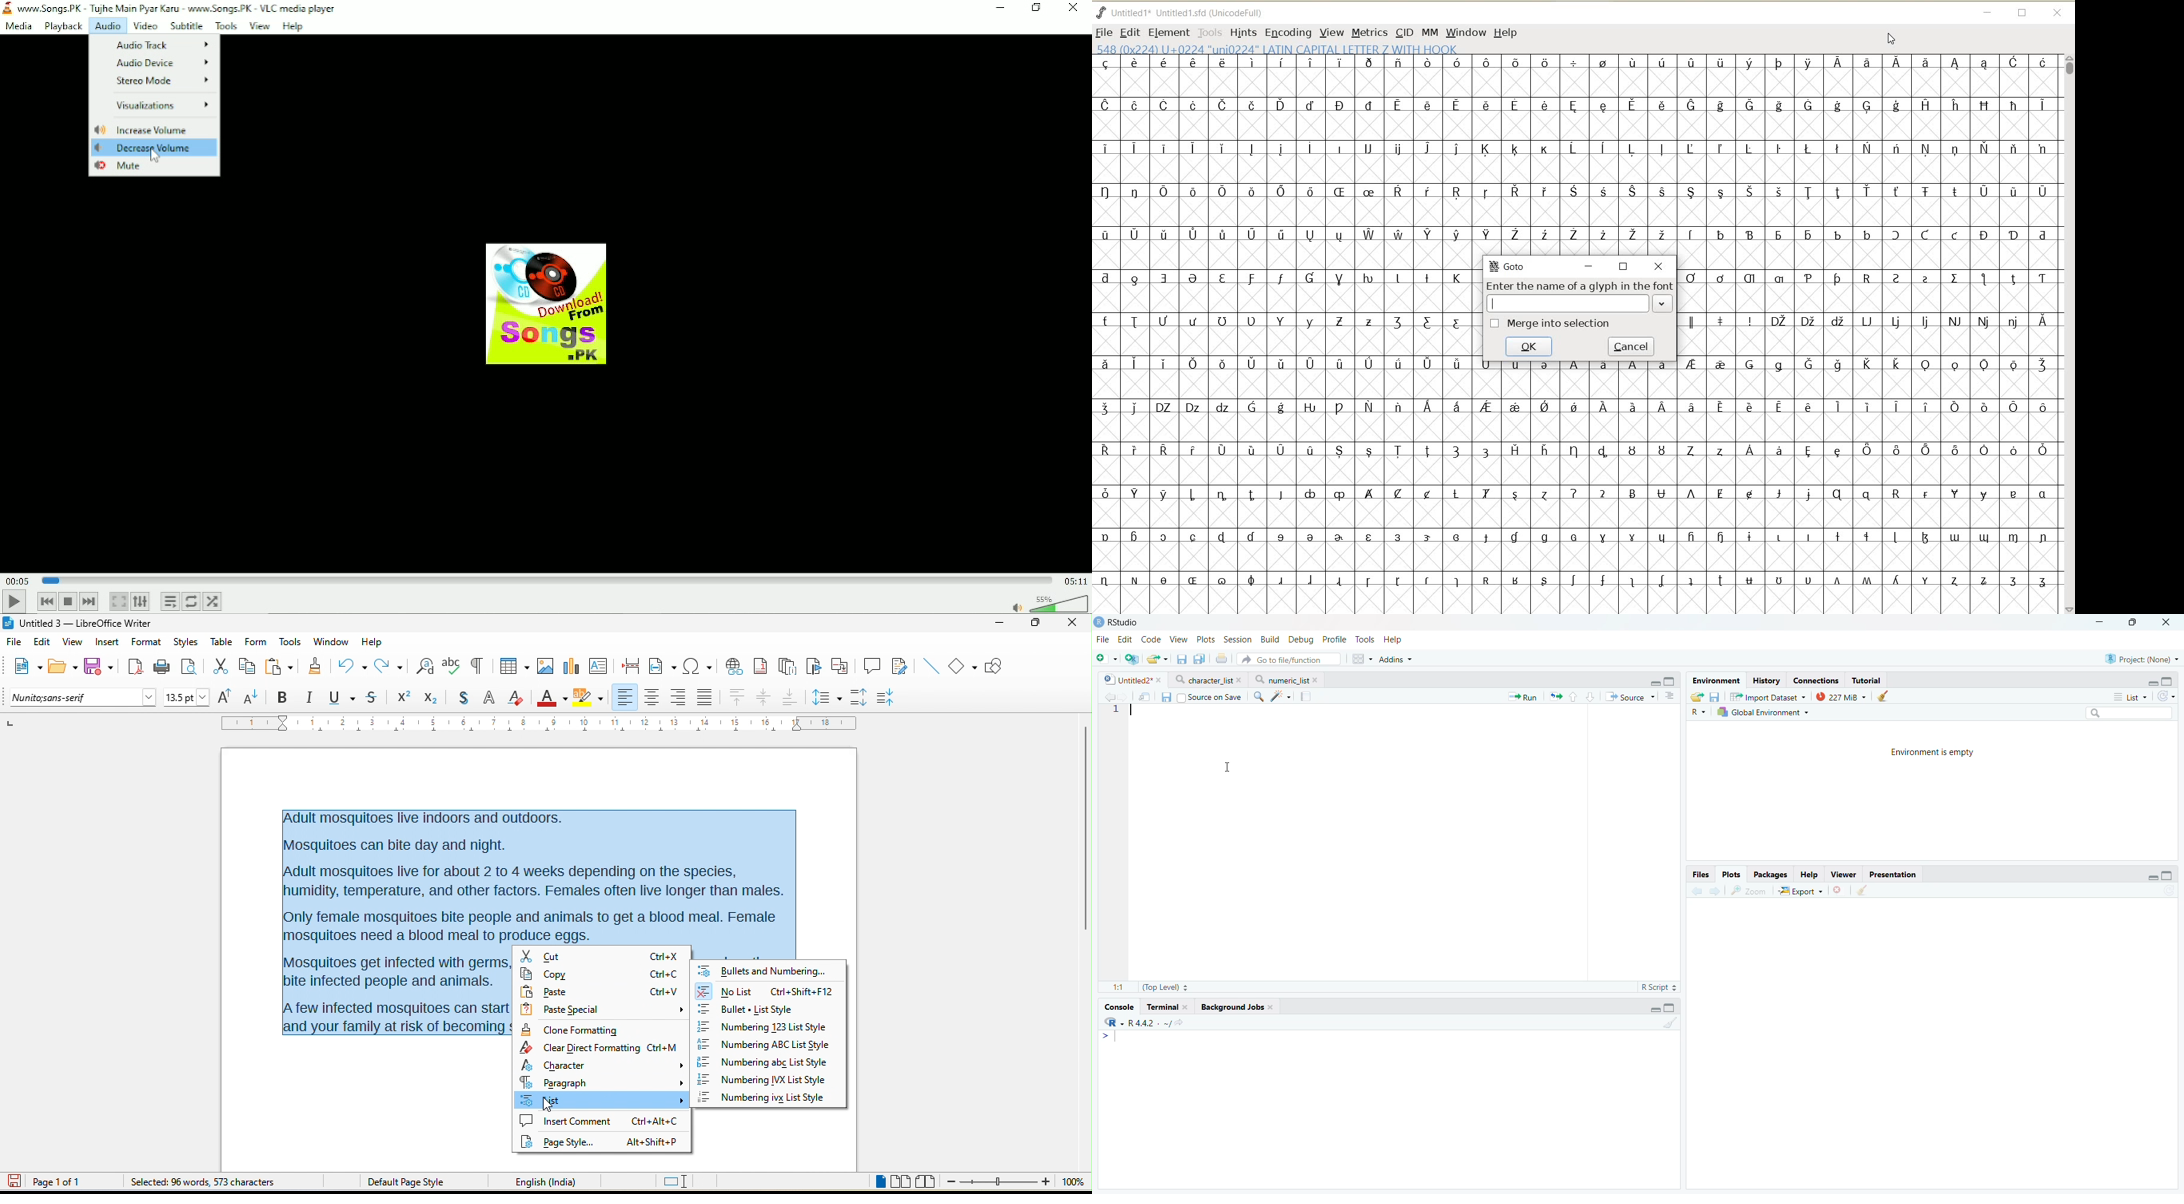  What do you see at coordinates (1259, 696) in the screenshot?
I see `Find/Replace` at bounding box center [1259, 696].